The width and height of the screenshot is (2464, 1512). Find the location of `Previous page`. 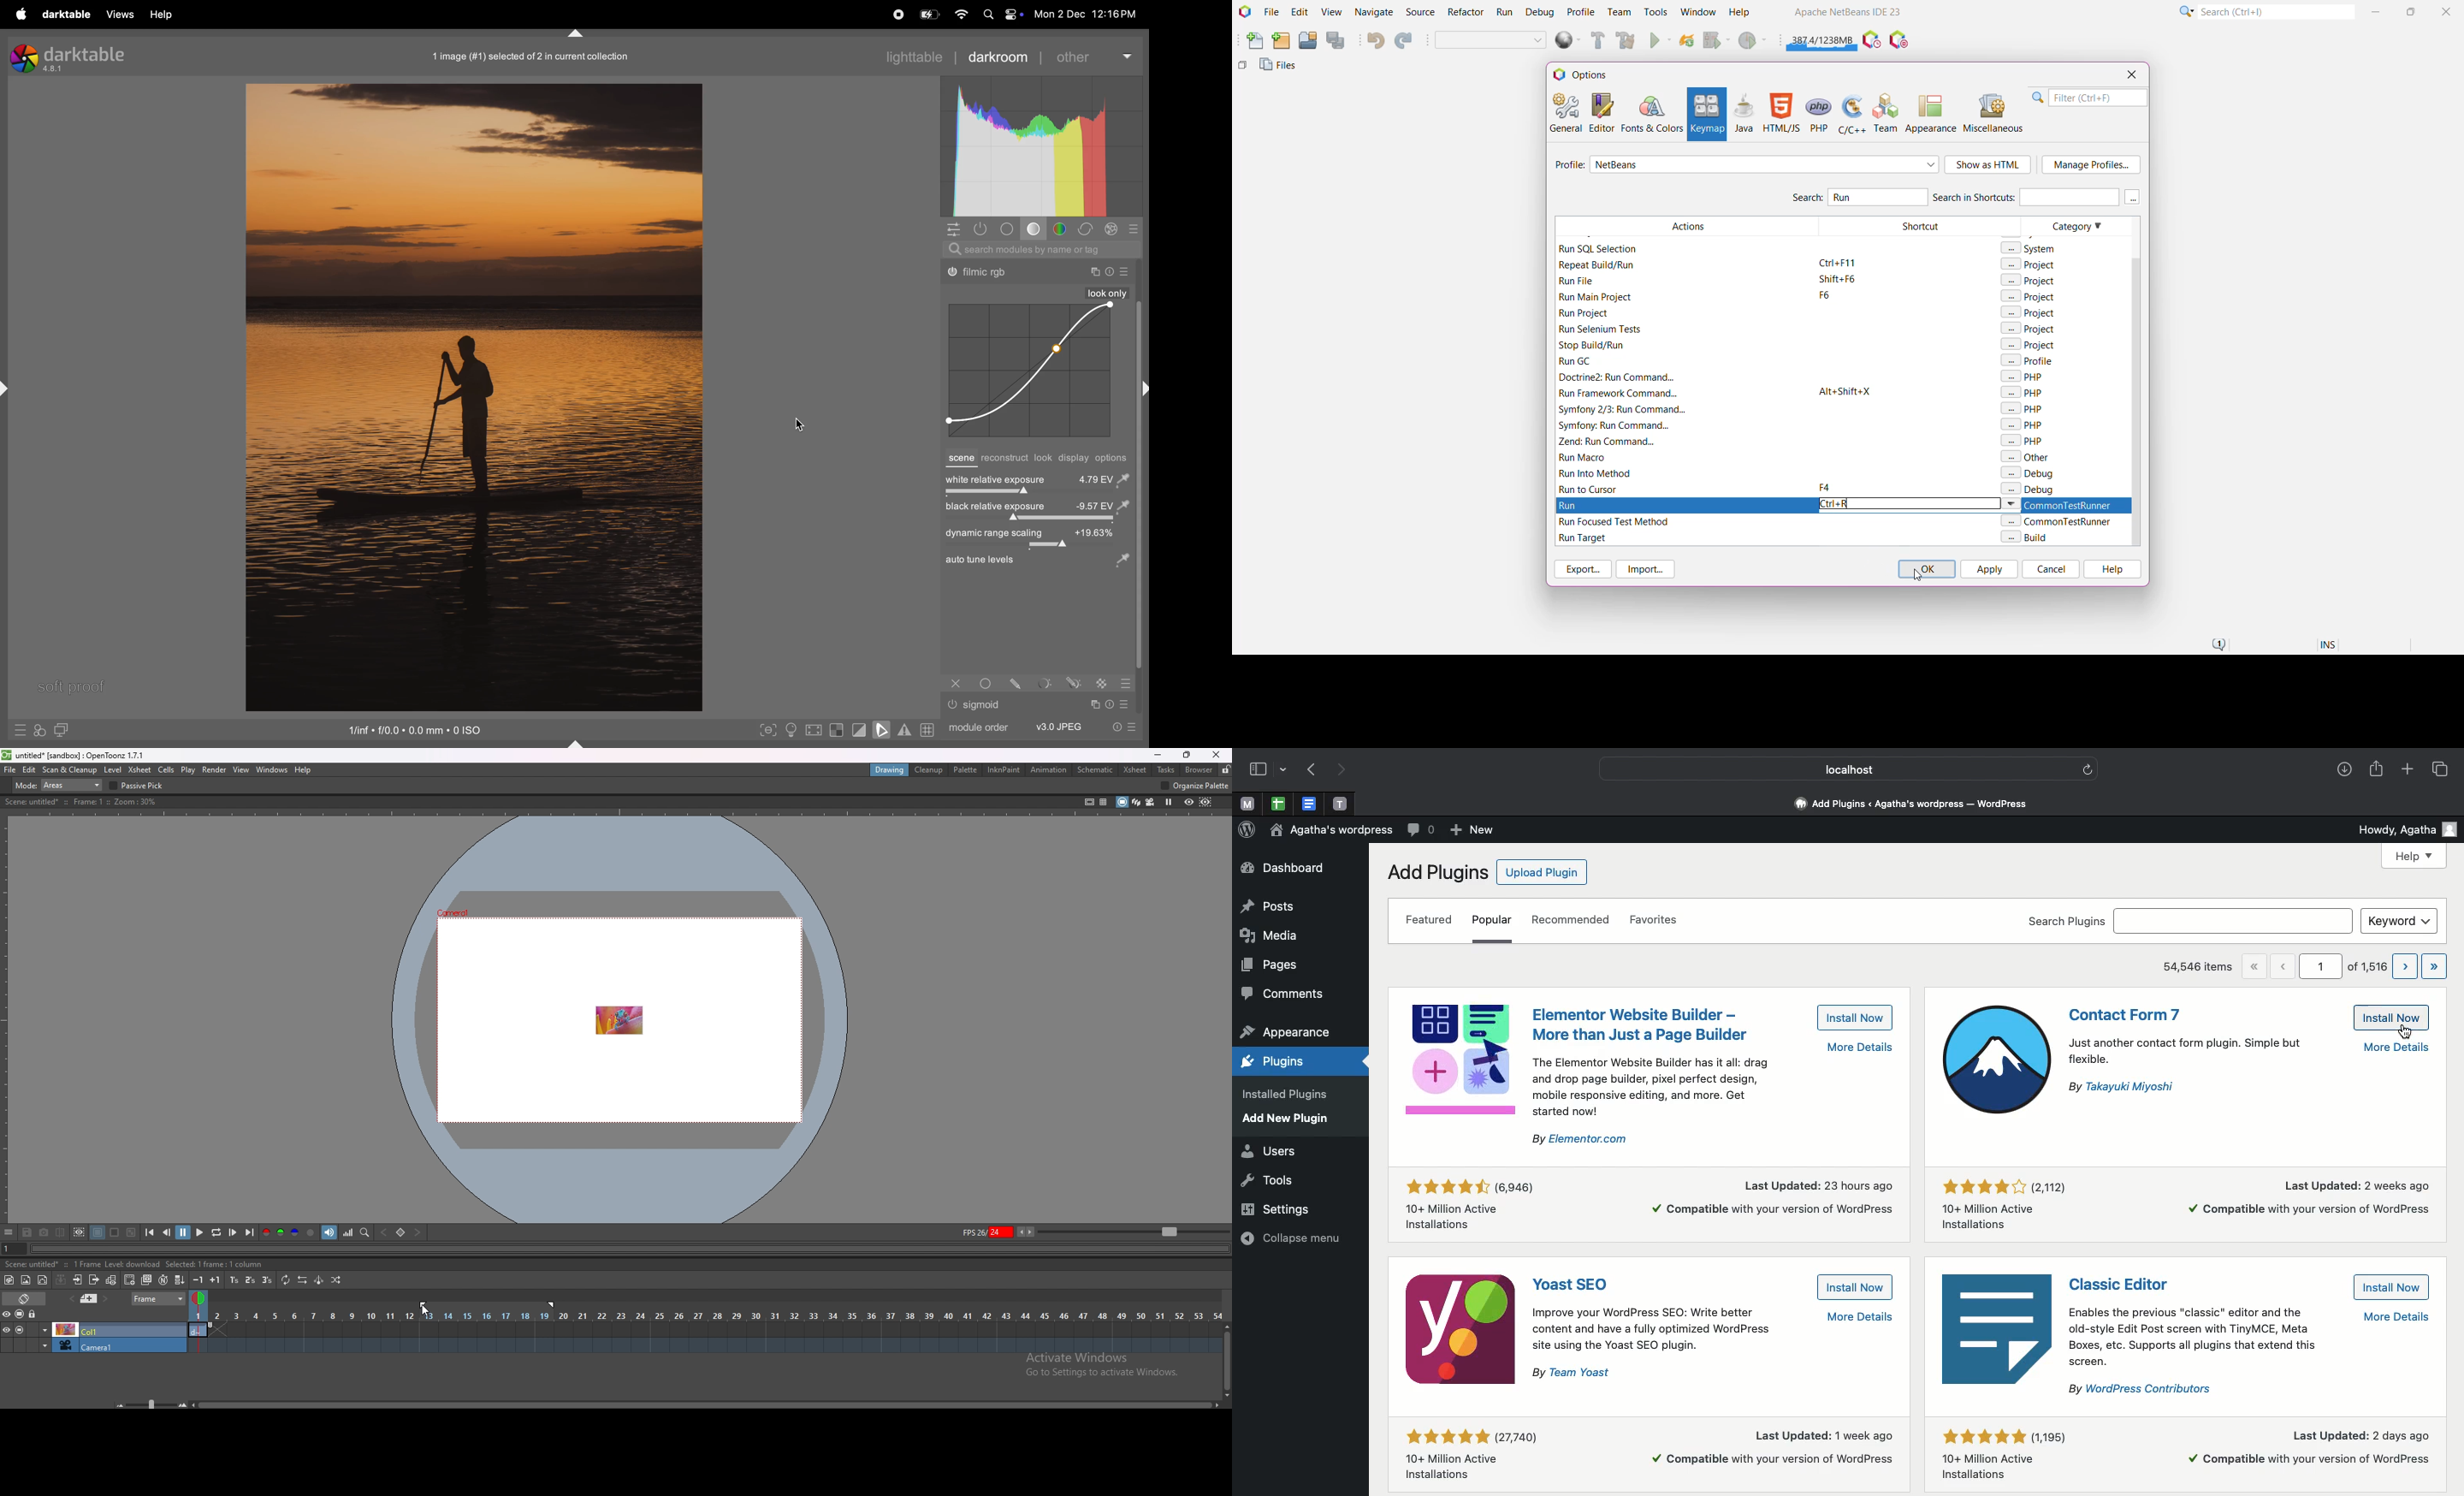

Previous page is located at coordinates (1309, 770).